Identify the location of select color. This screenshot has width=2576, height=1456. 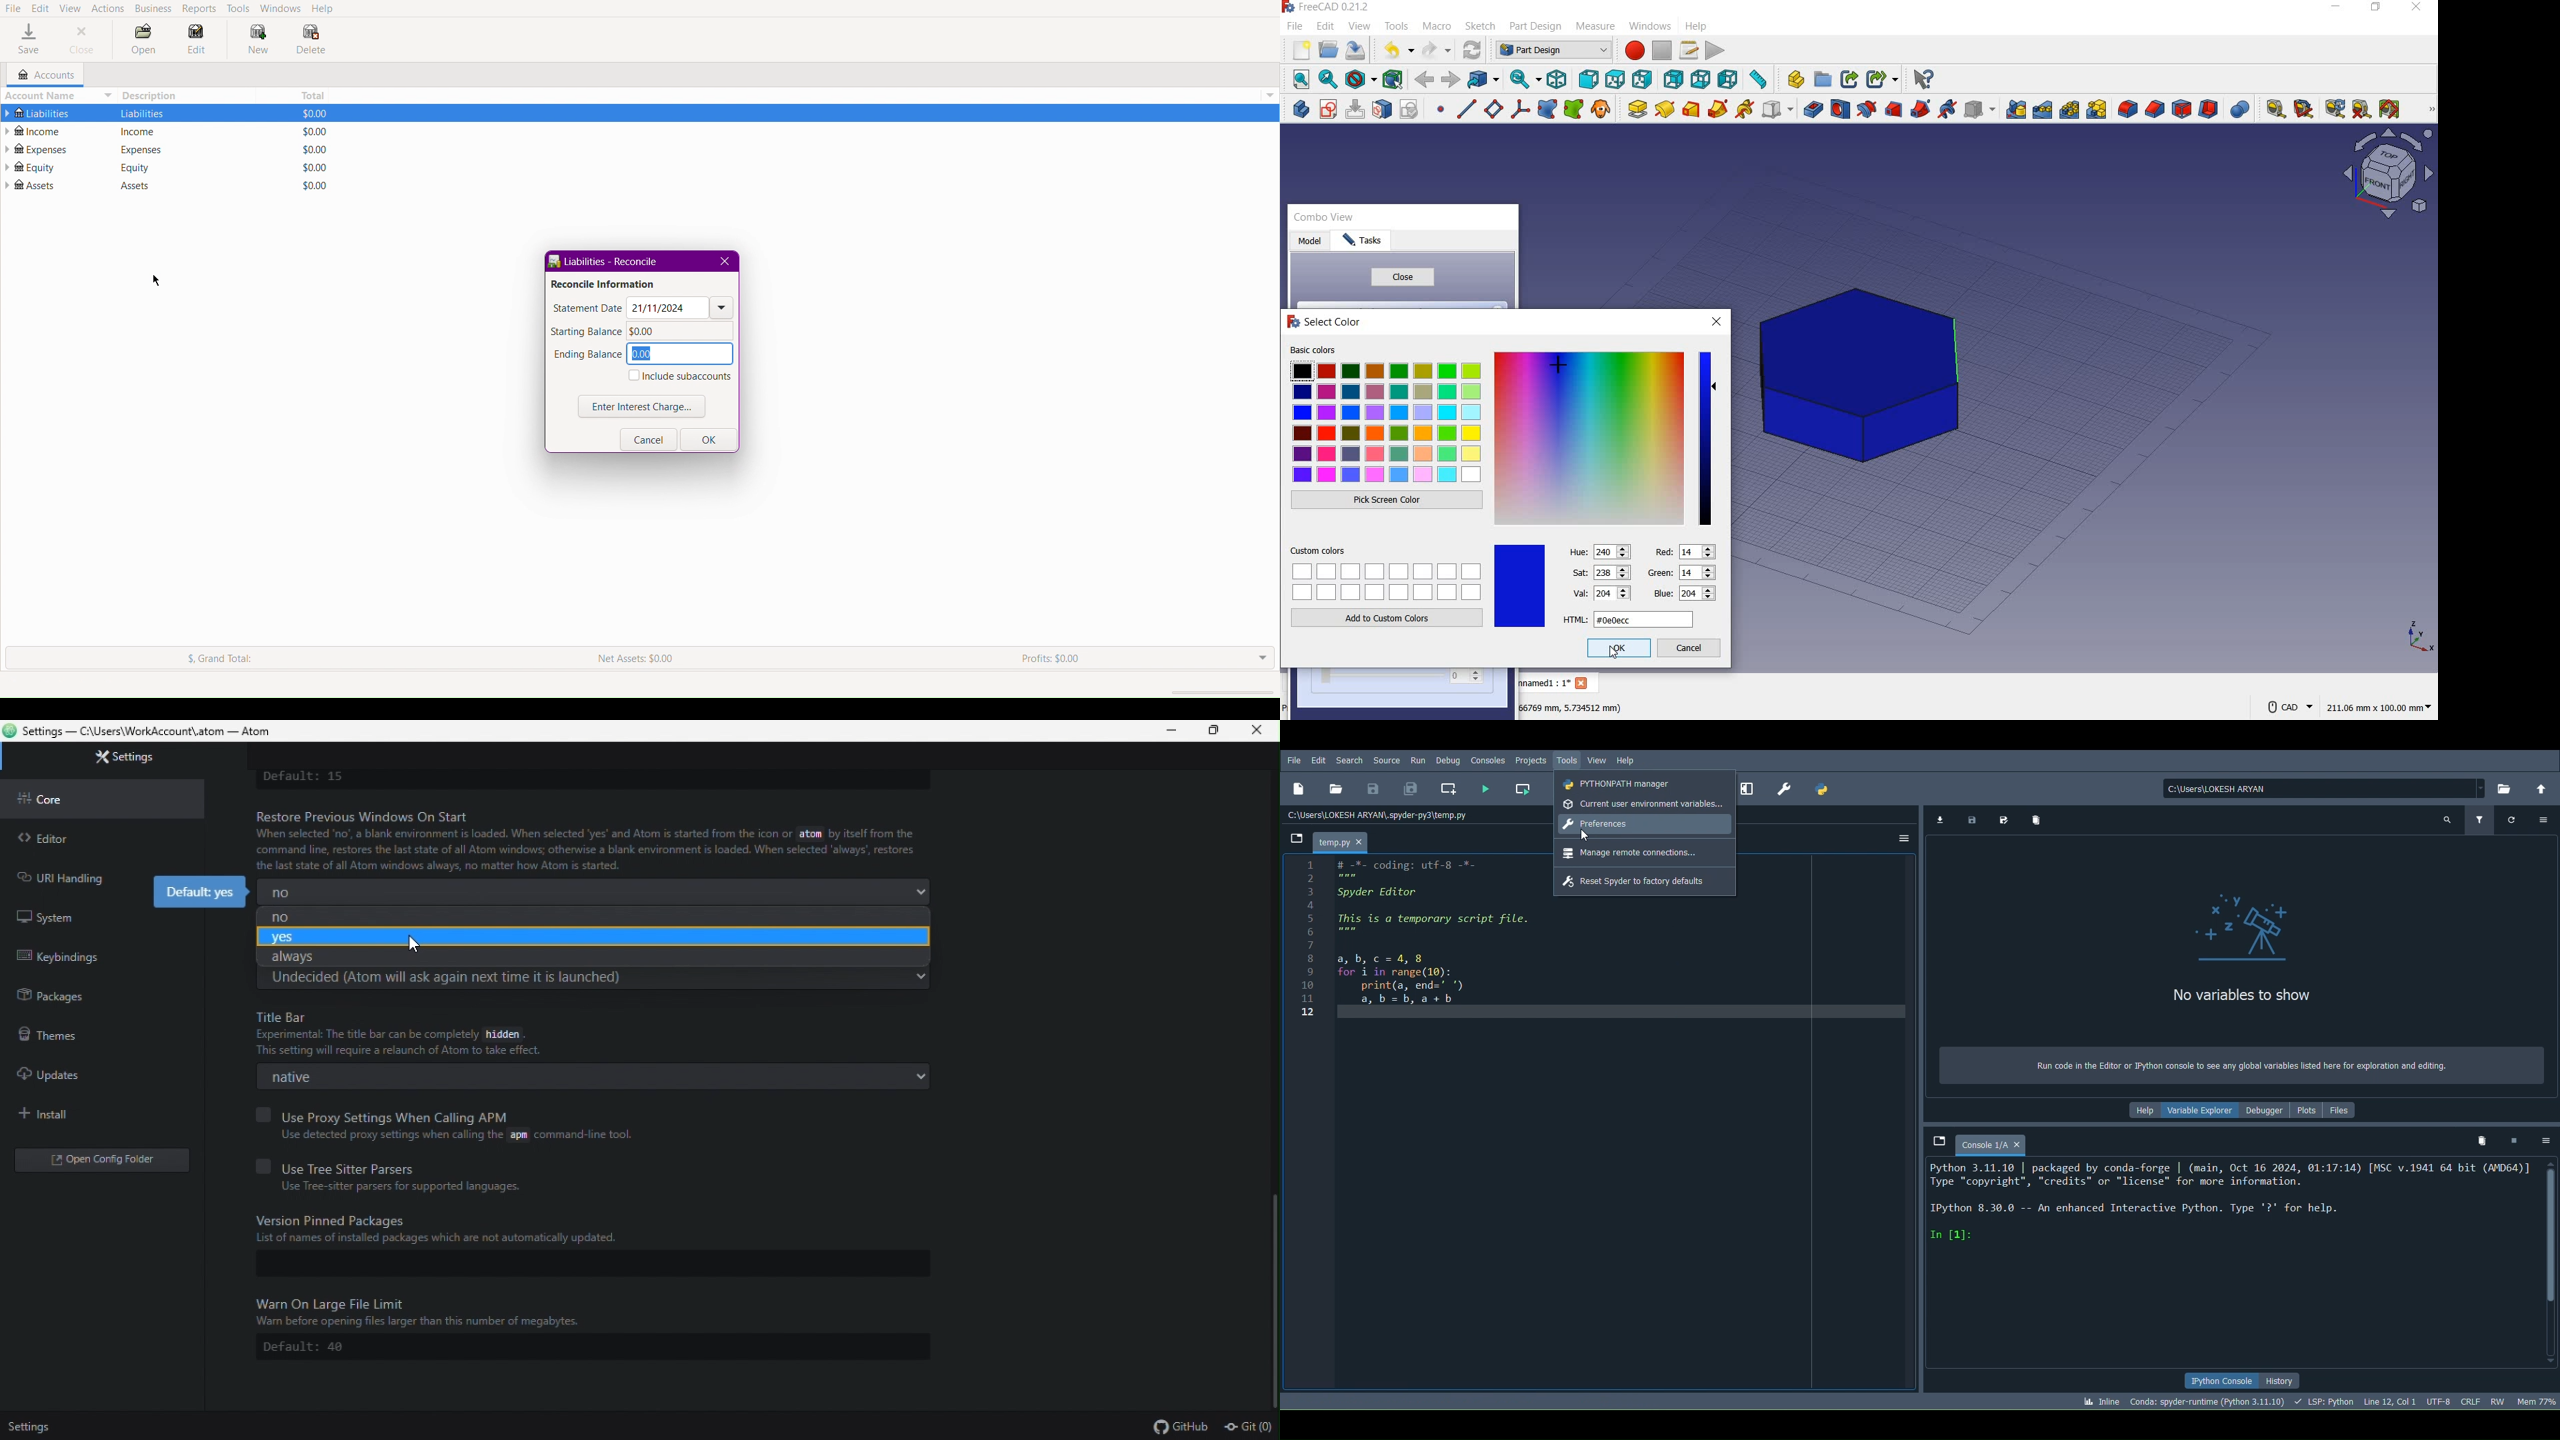
(1325, 324).